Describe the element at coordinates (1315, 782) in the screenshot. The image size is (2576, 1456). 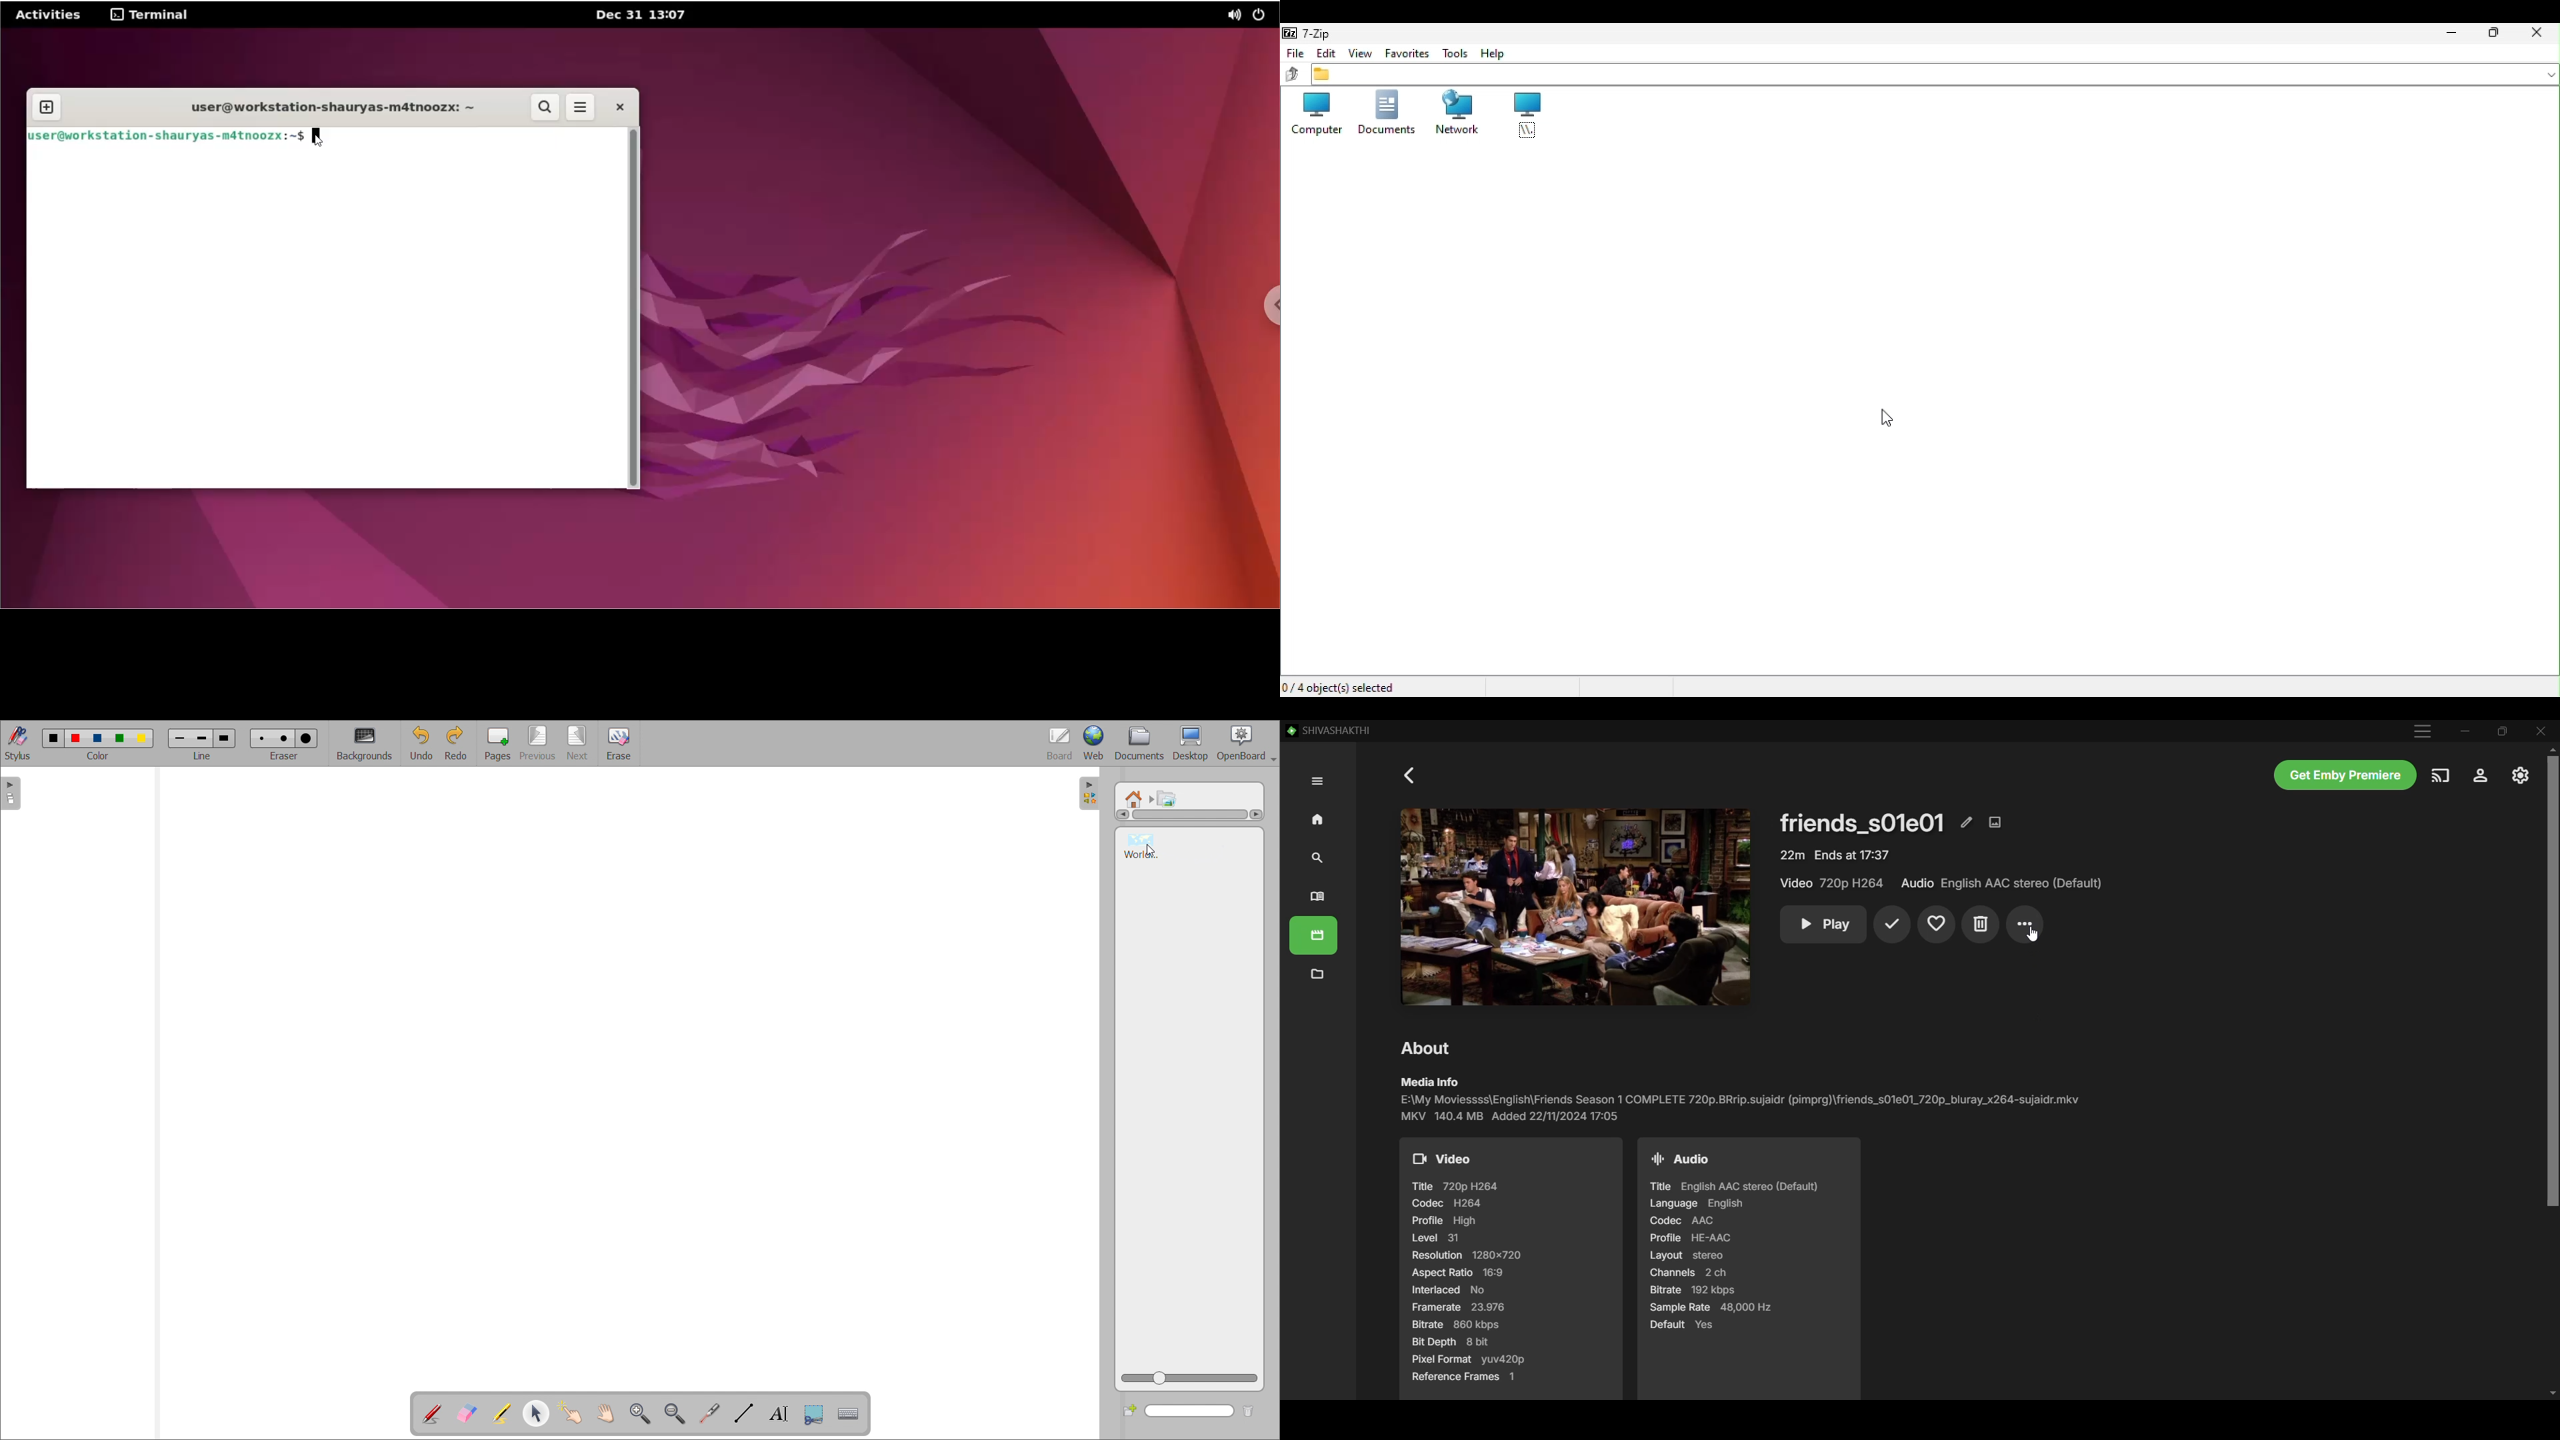
I see `Expand` at that location.